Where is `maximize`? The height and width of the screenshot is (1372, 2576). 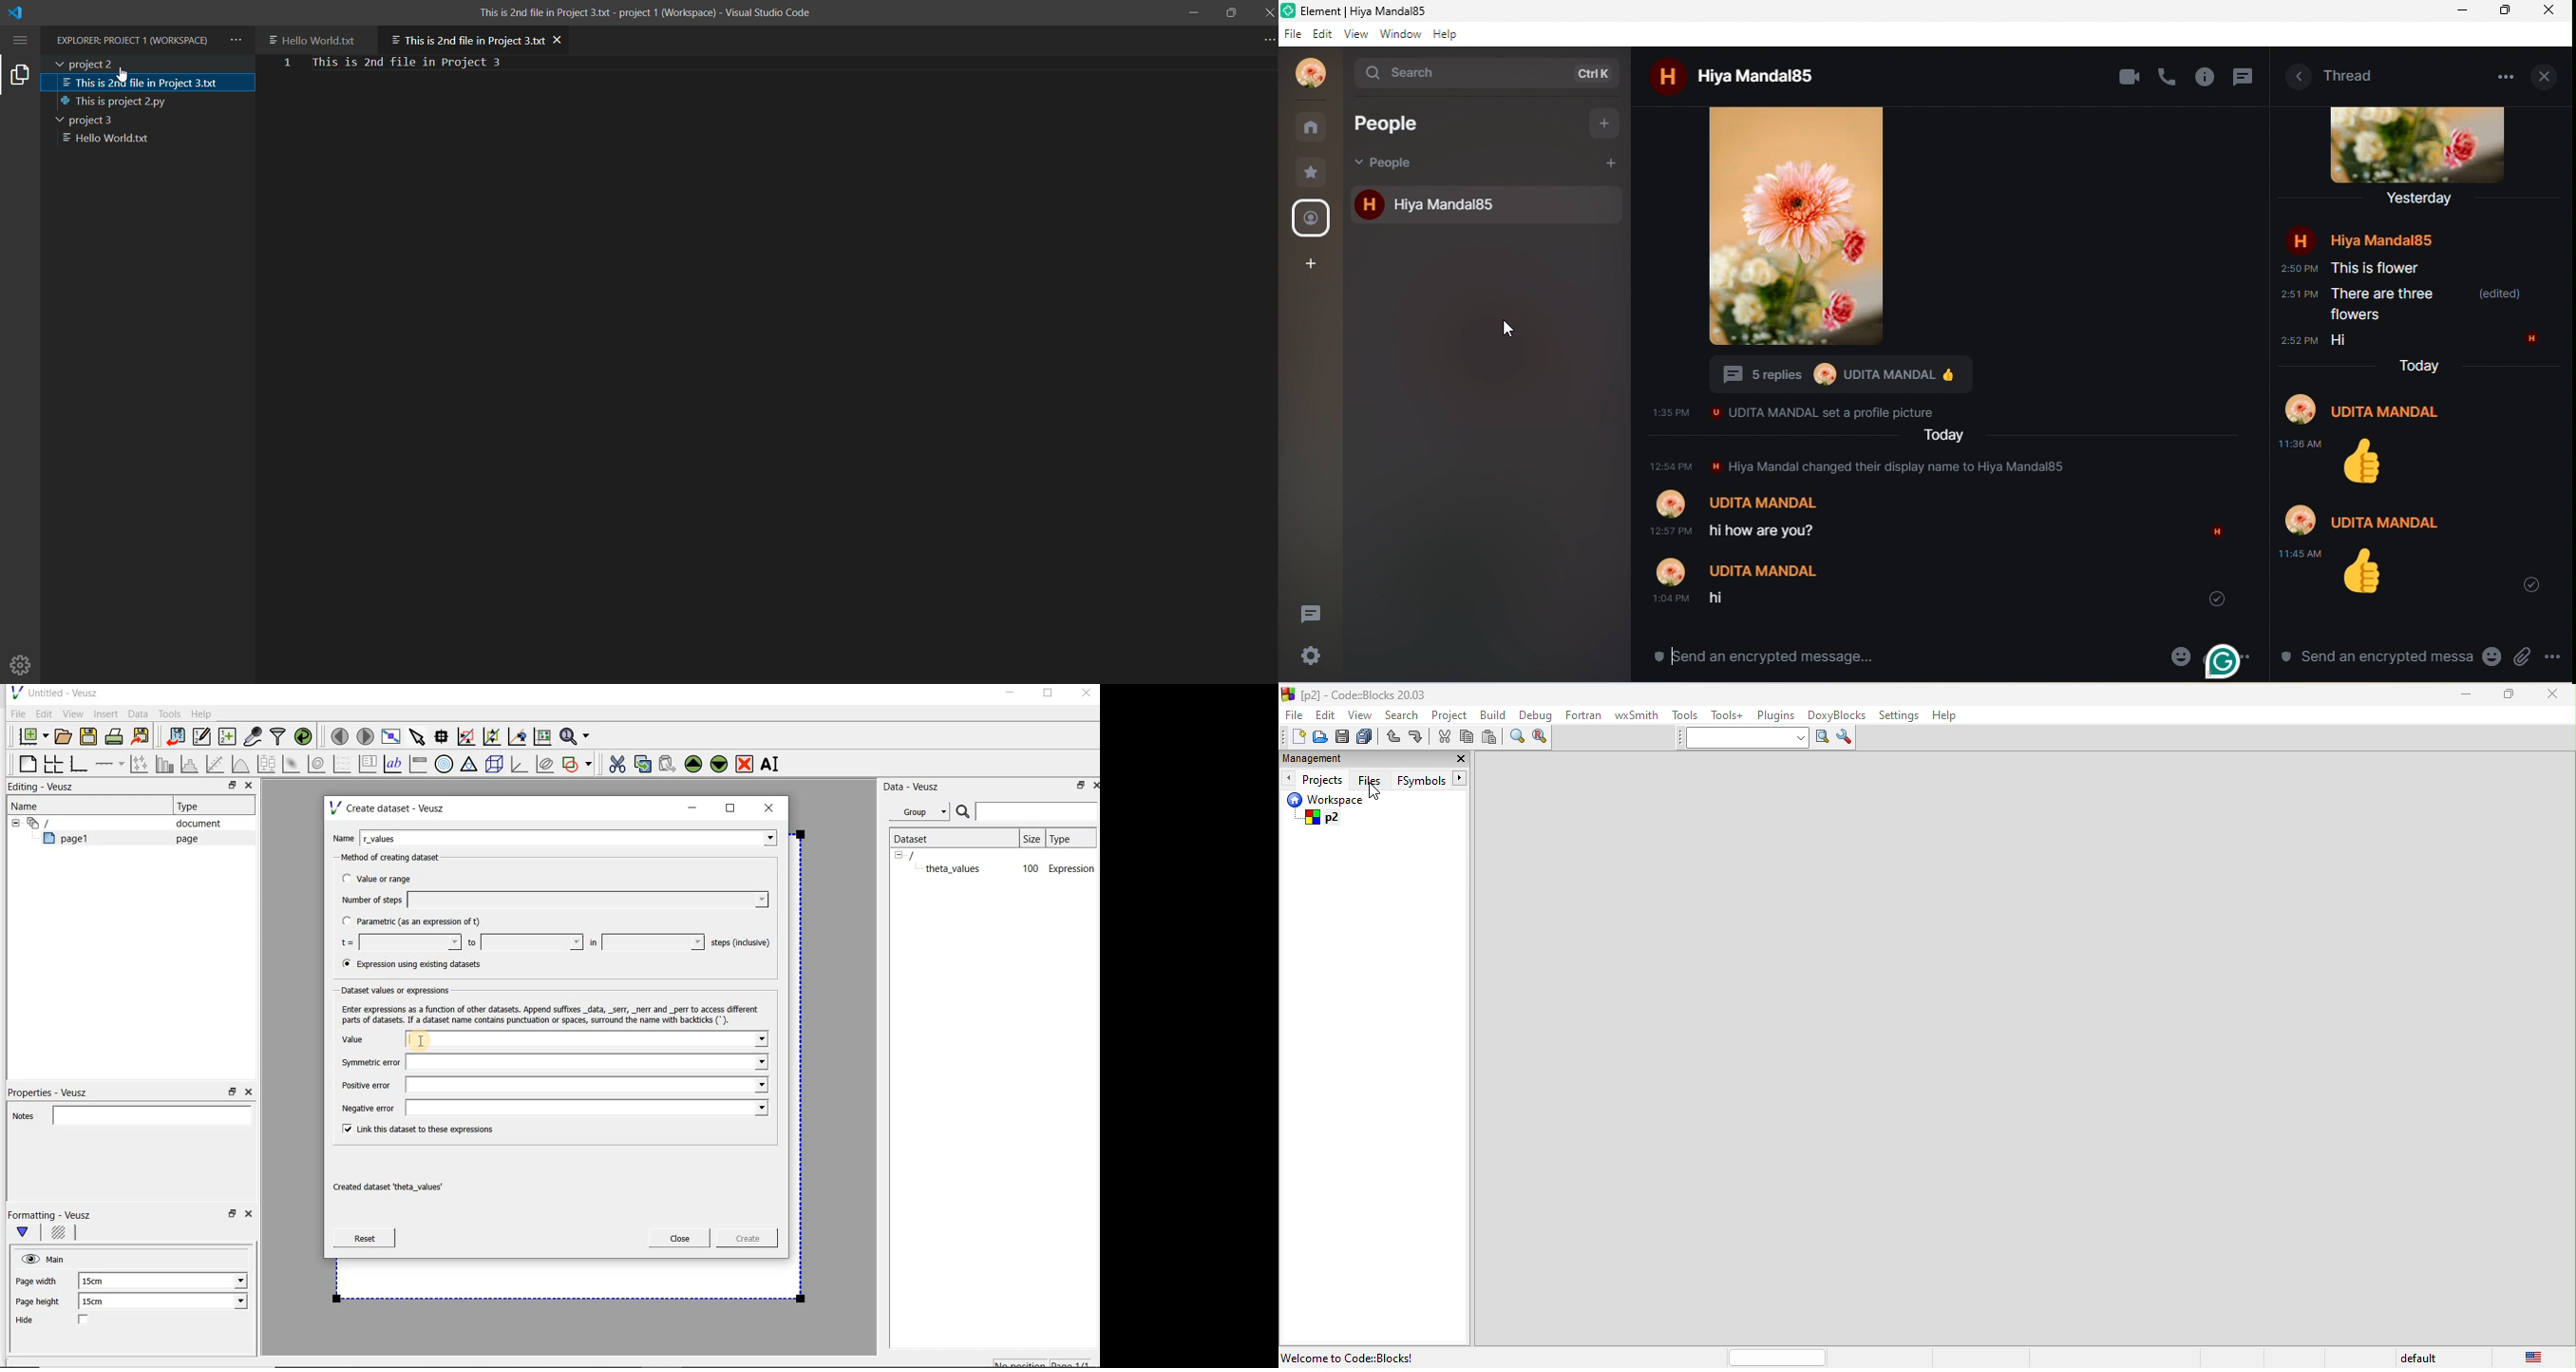 maximize is located at coordinates (1230, 11).